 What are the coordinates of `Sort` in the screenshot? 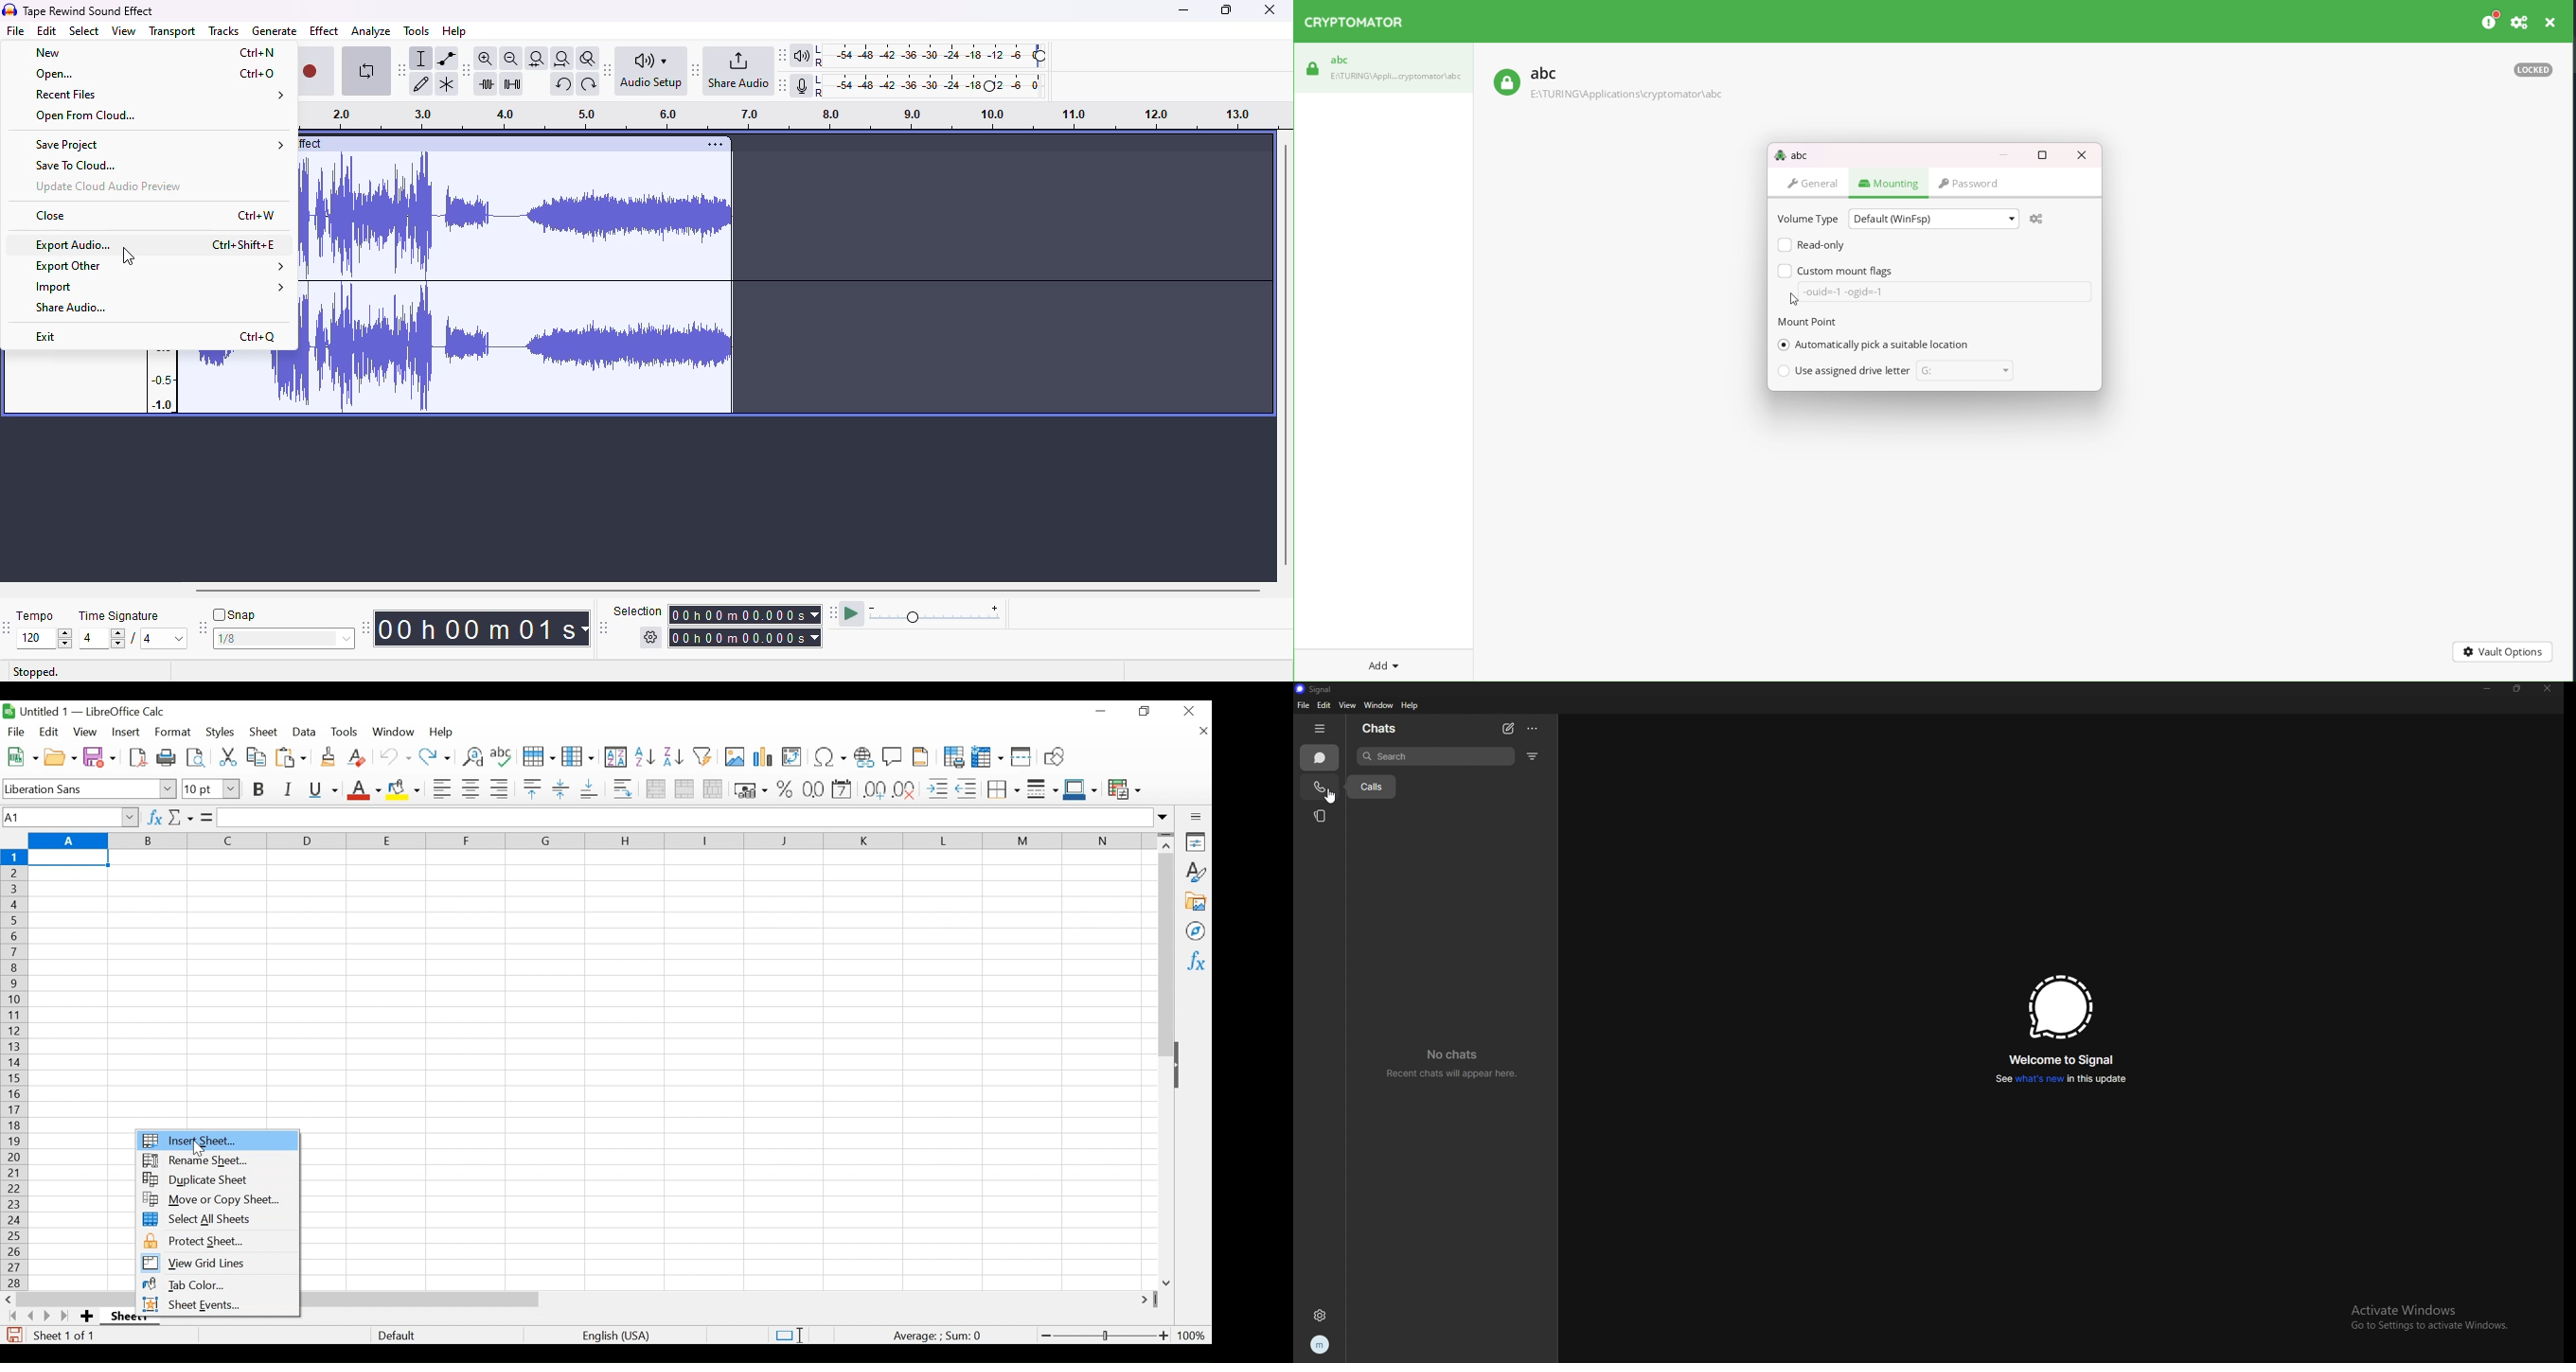 It's located at (615, 756).